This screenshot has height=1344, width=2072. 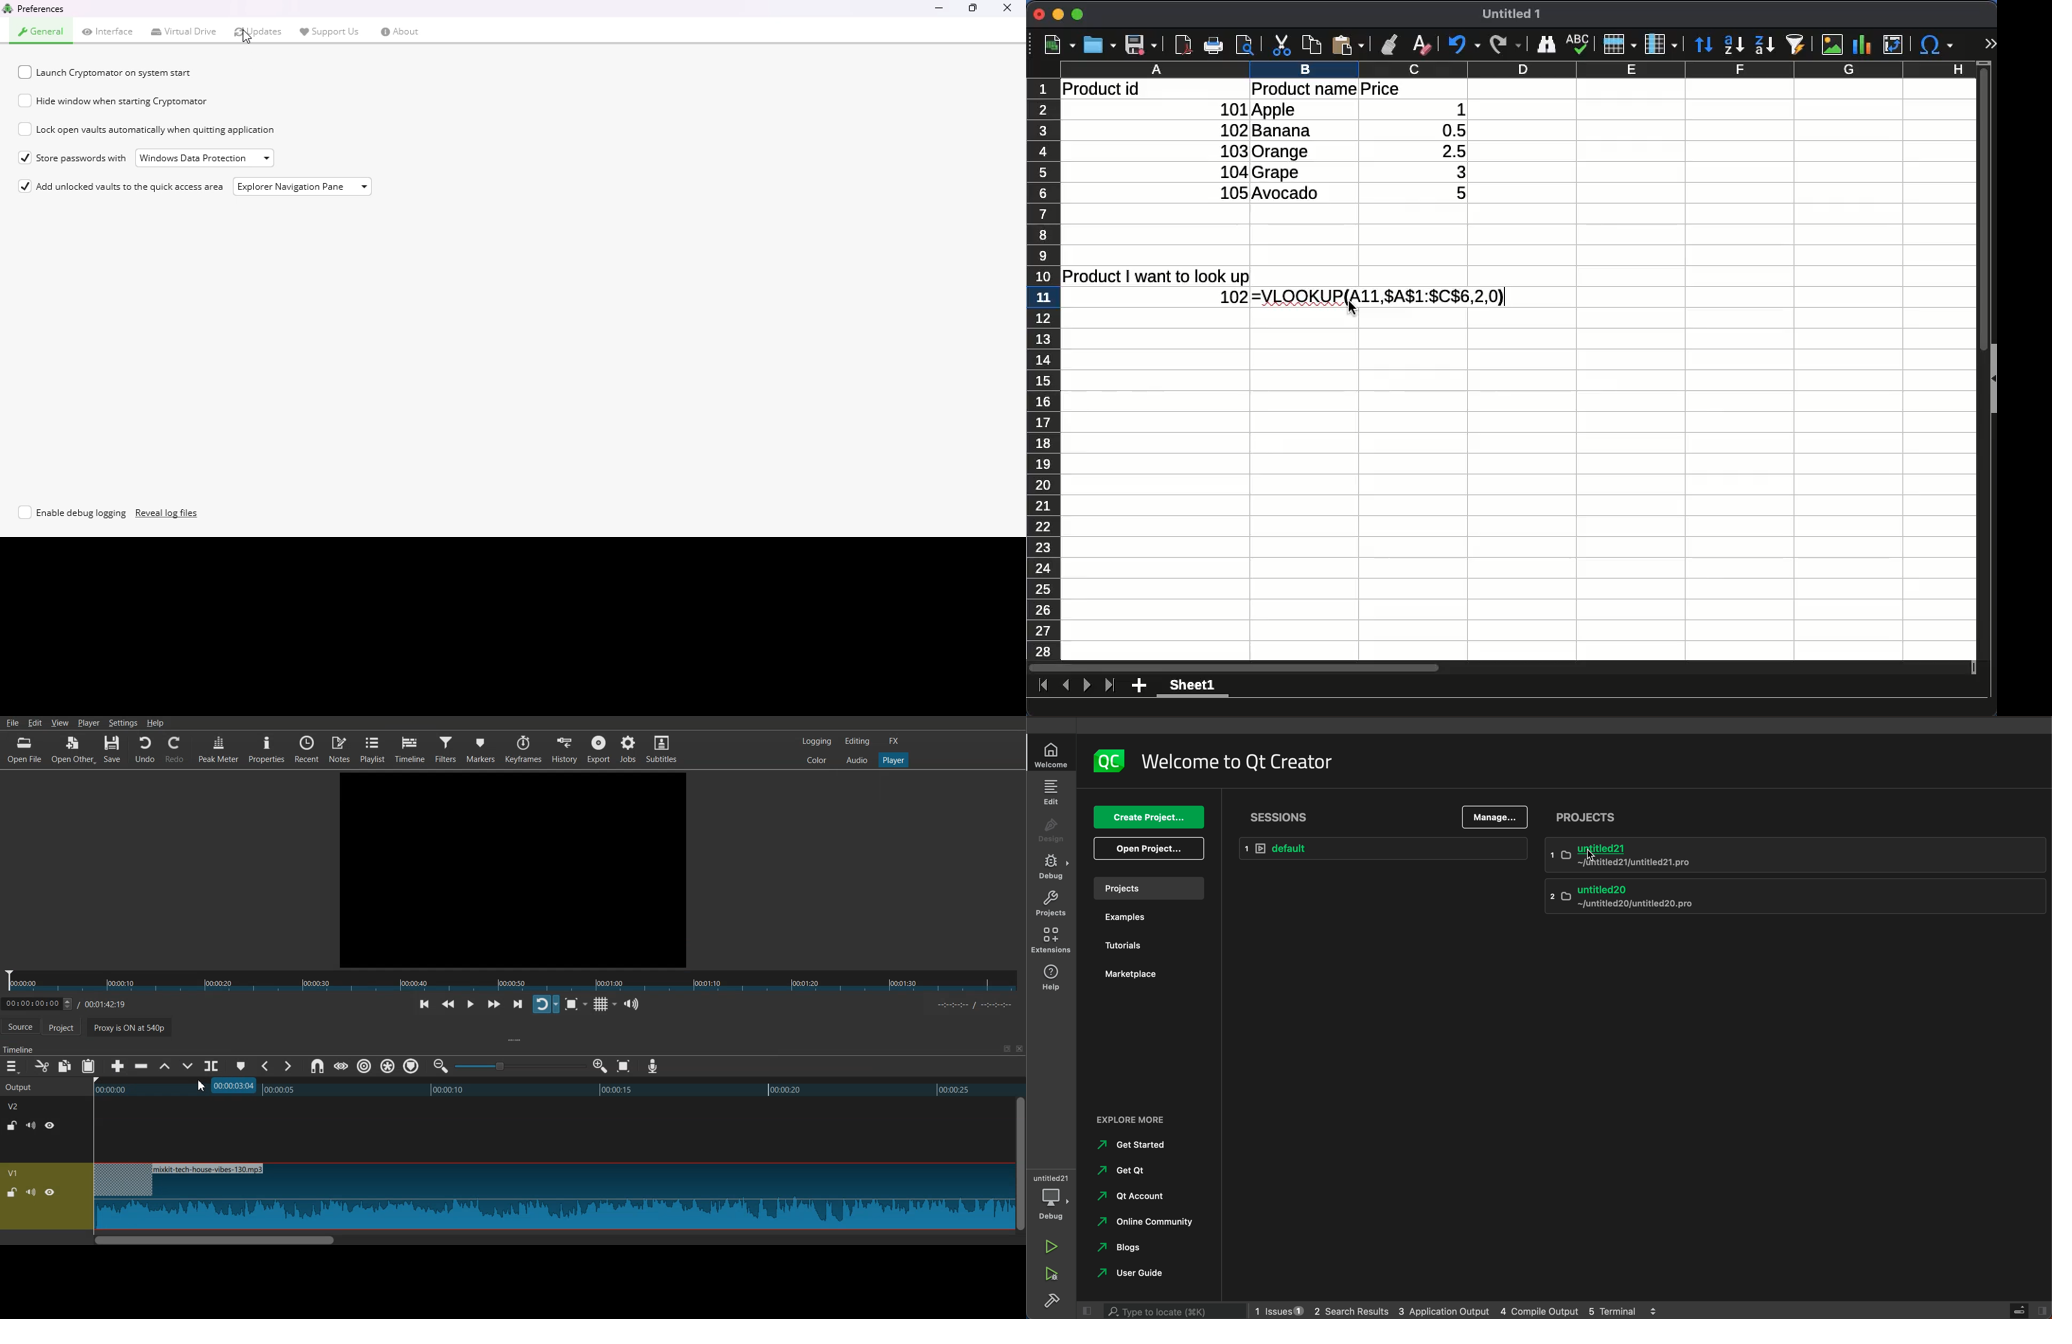 What do you see at coordinates (1766, 45) in the screenshot?
I see `descending ` at bounding box center [1766, 45].